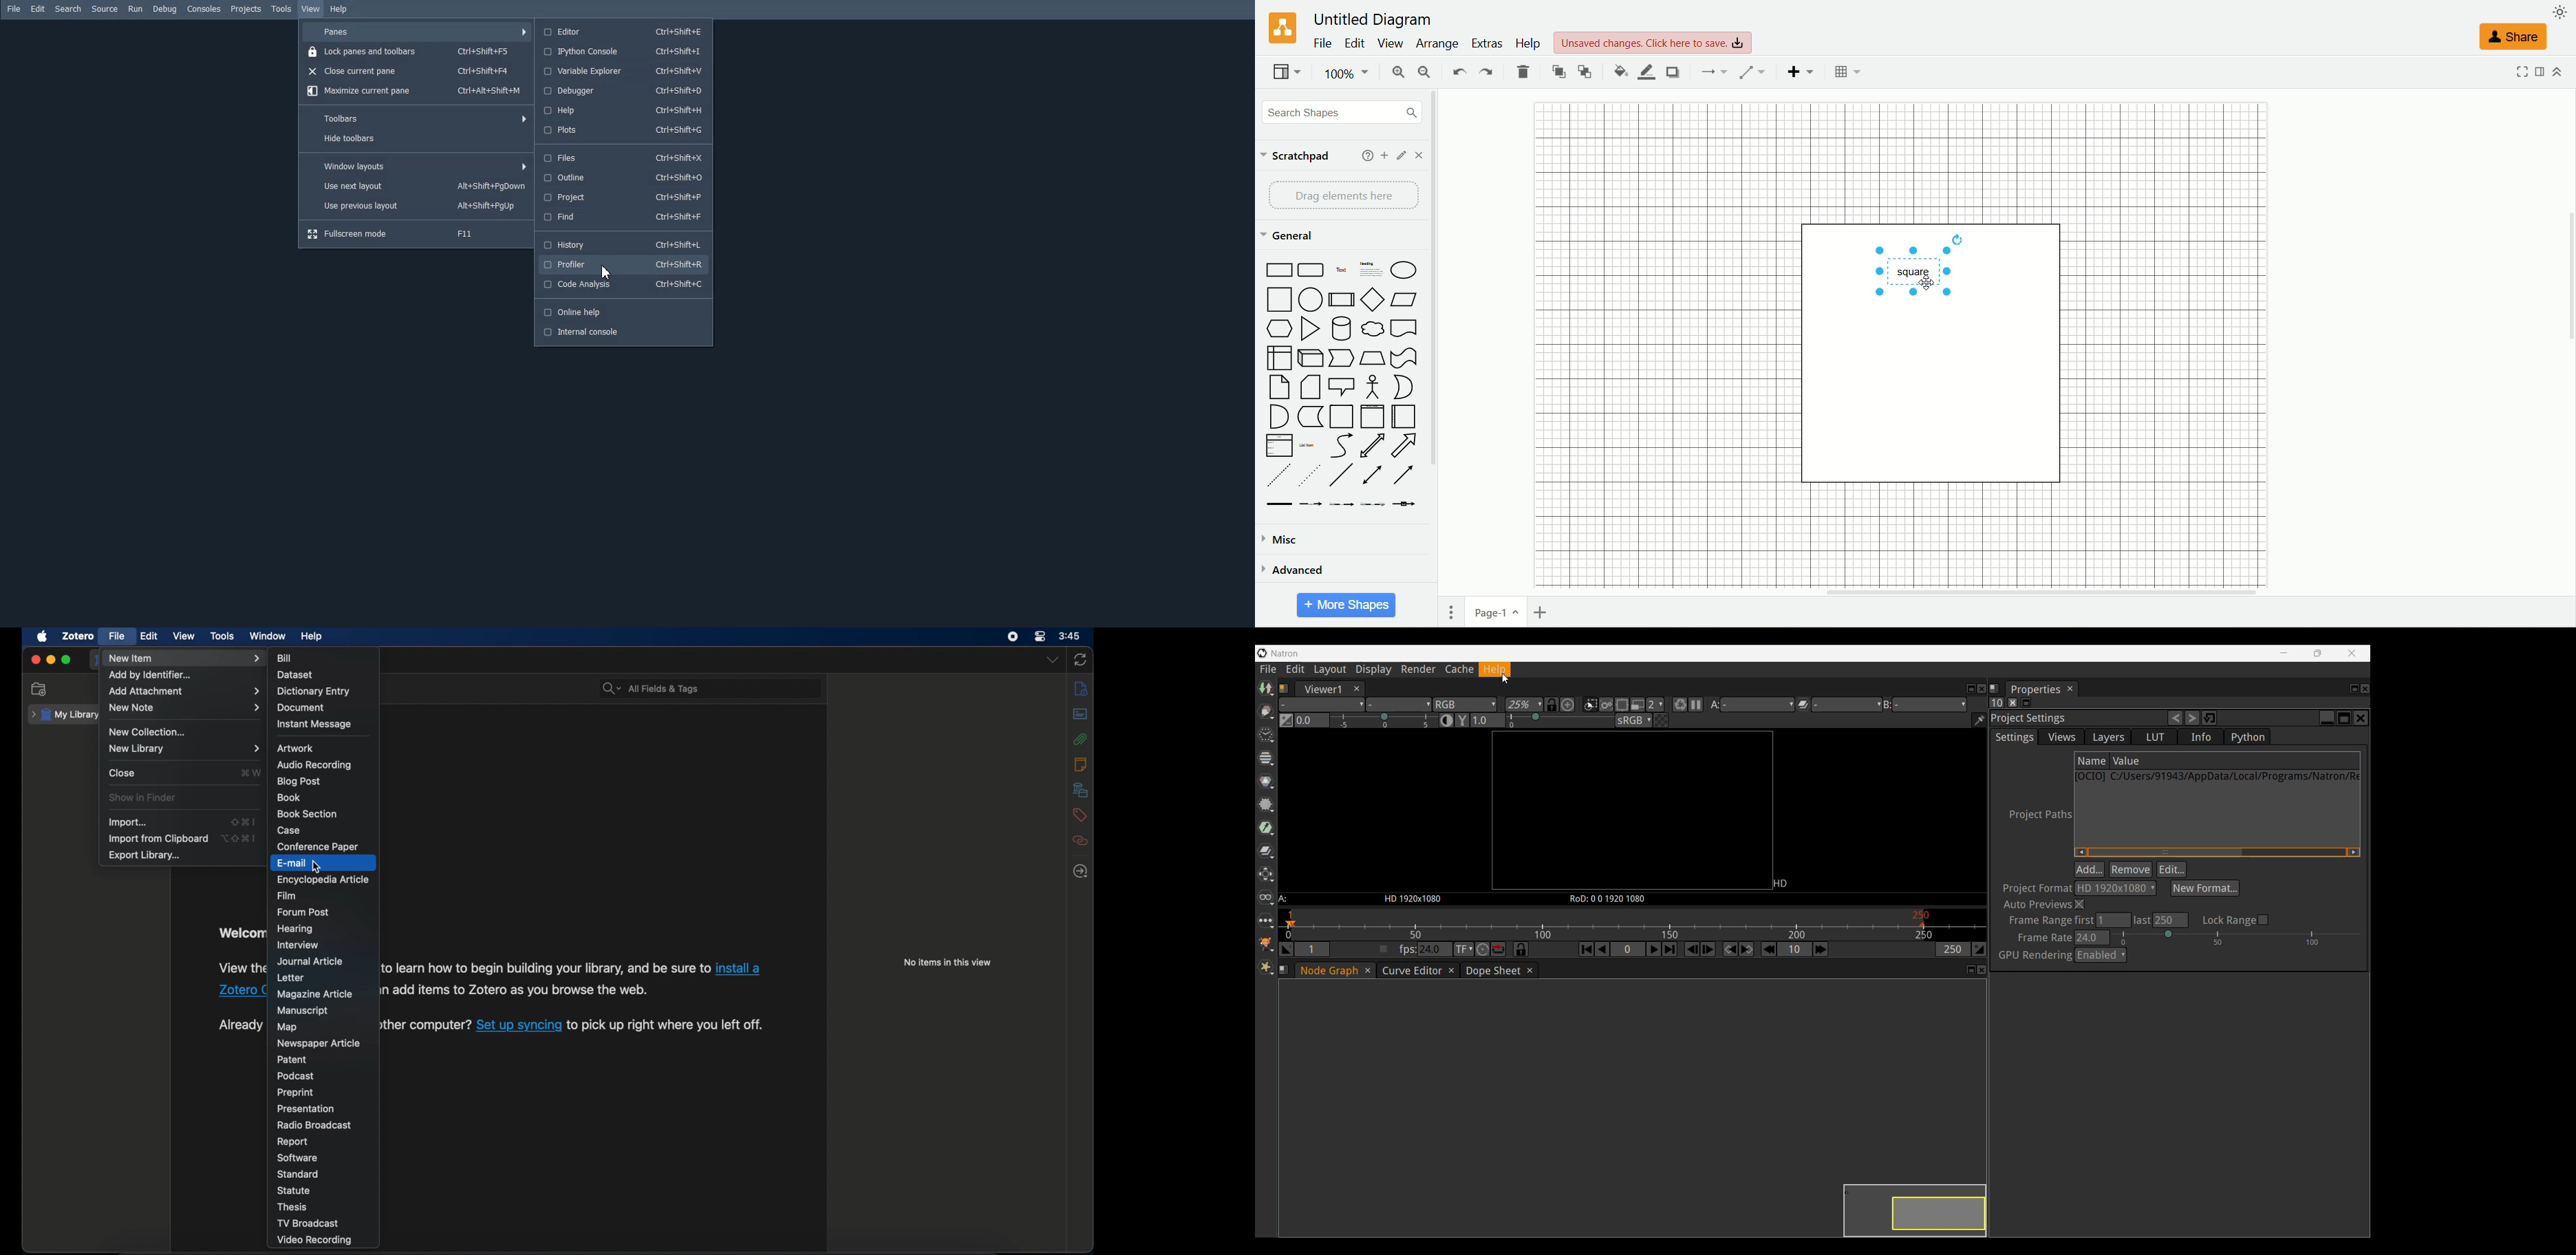 The height and width of the screenshot is (1260, 2576). I want to click on dataset, so click(296, 673).